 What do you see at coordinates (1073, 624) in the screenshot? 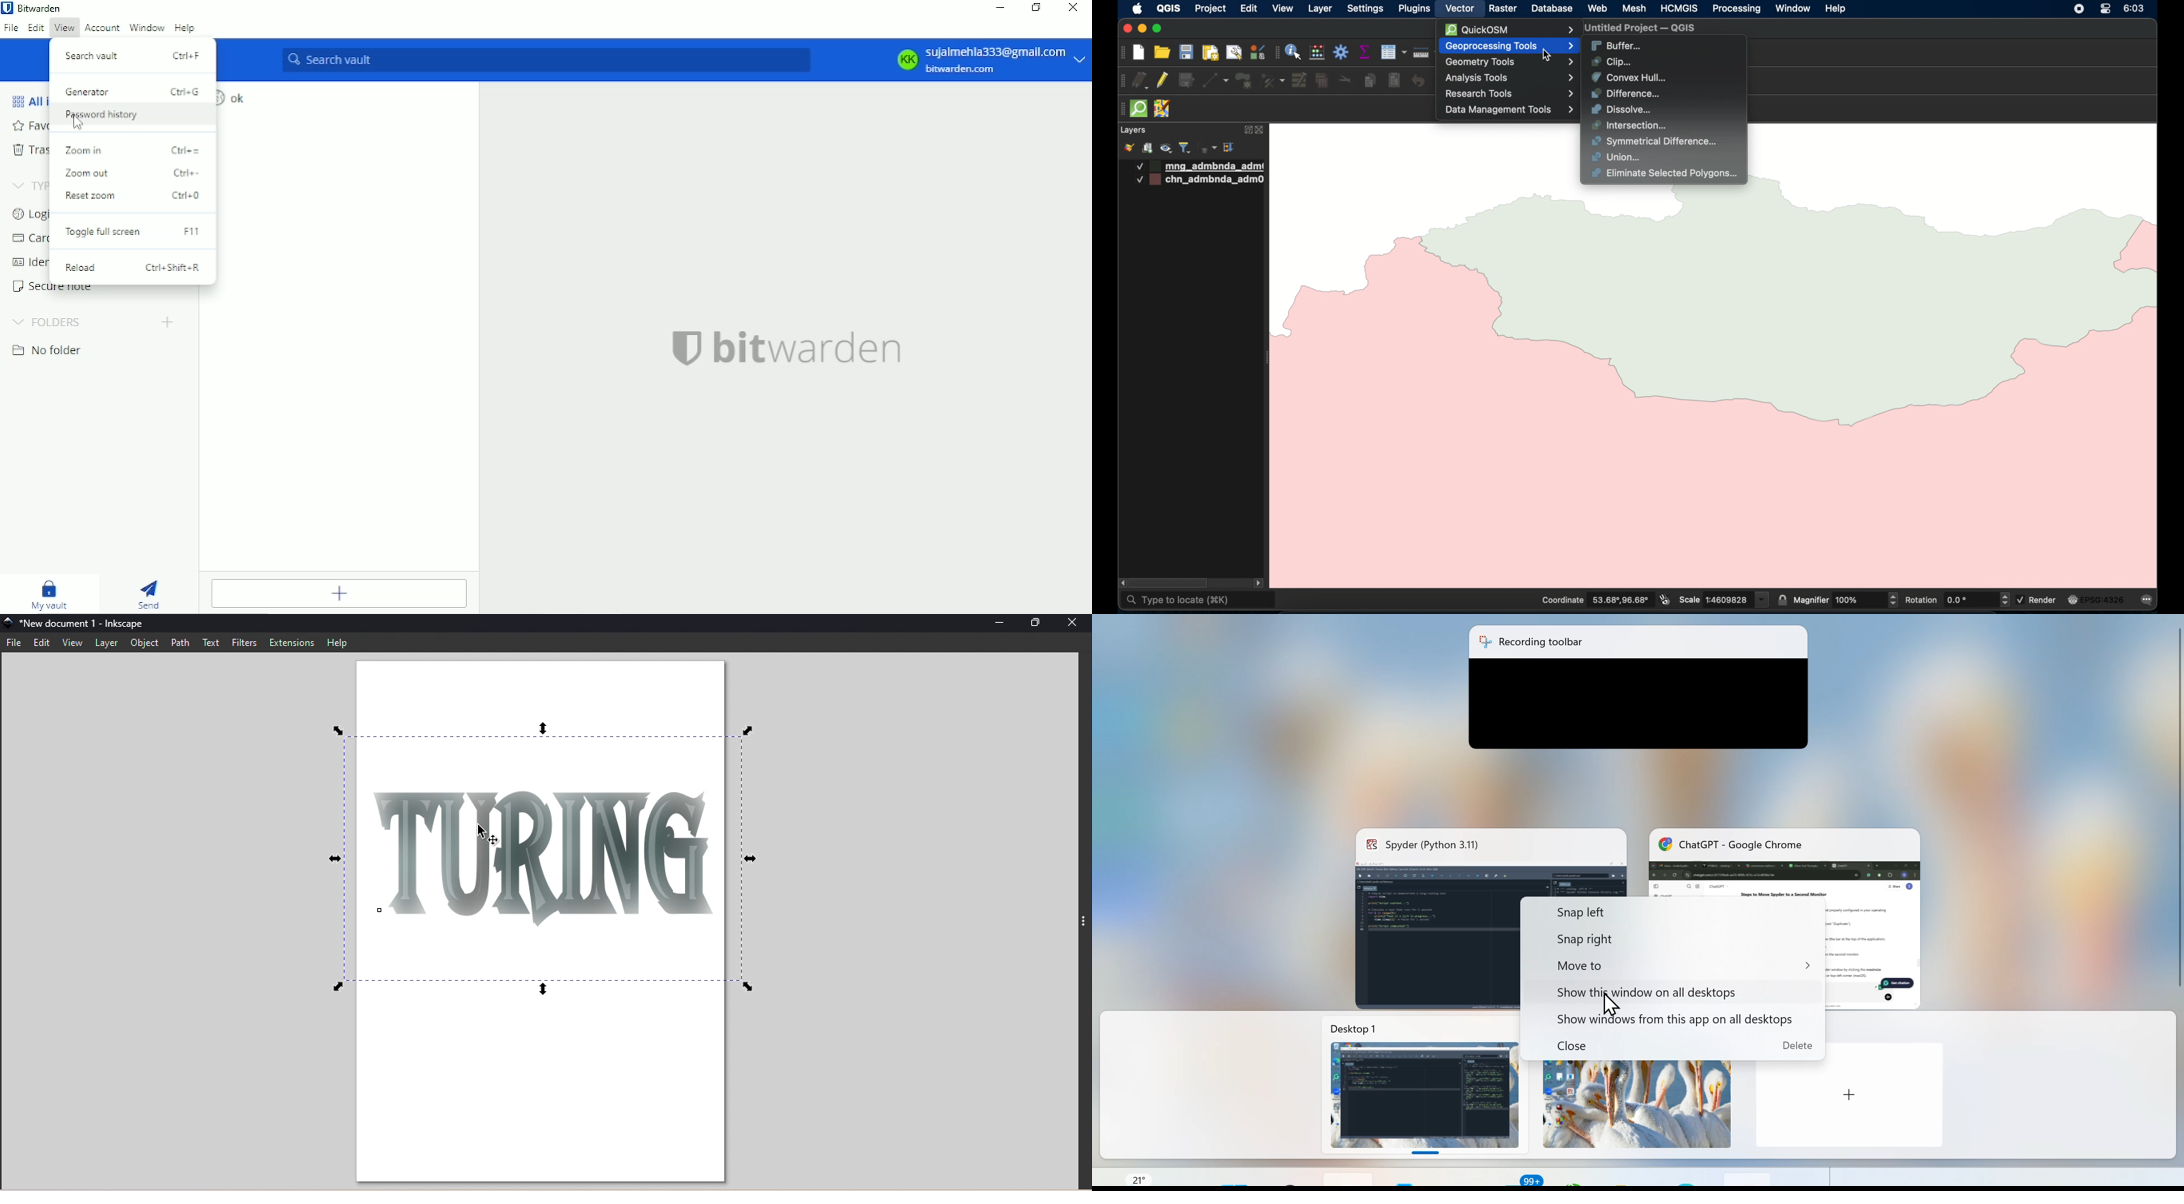
I see `Close` at bounding box center [1073, 624].